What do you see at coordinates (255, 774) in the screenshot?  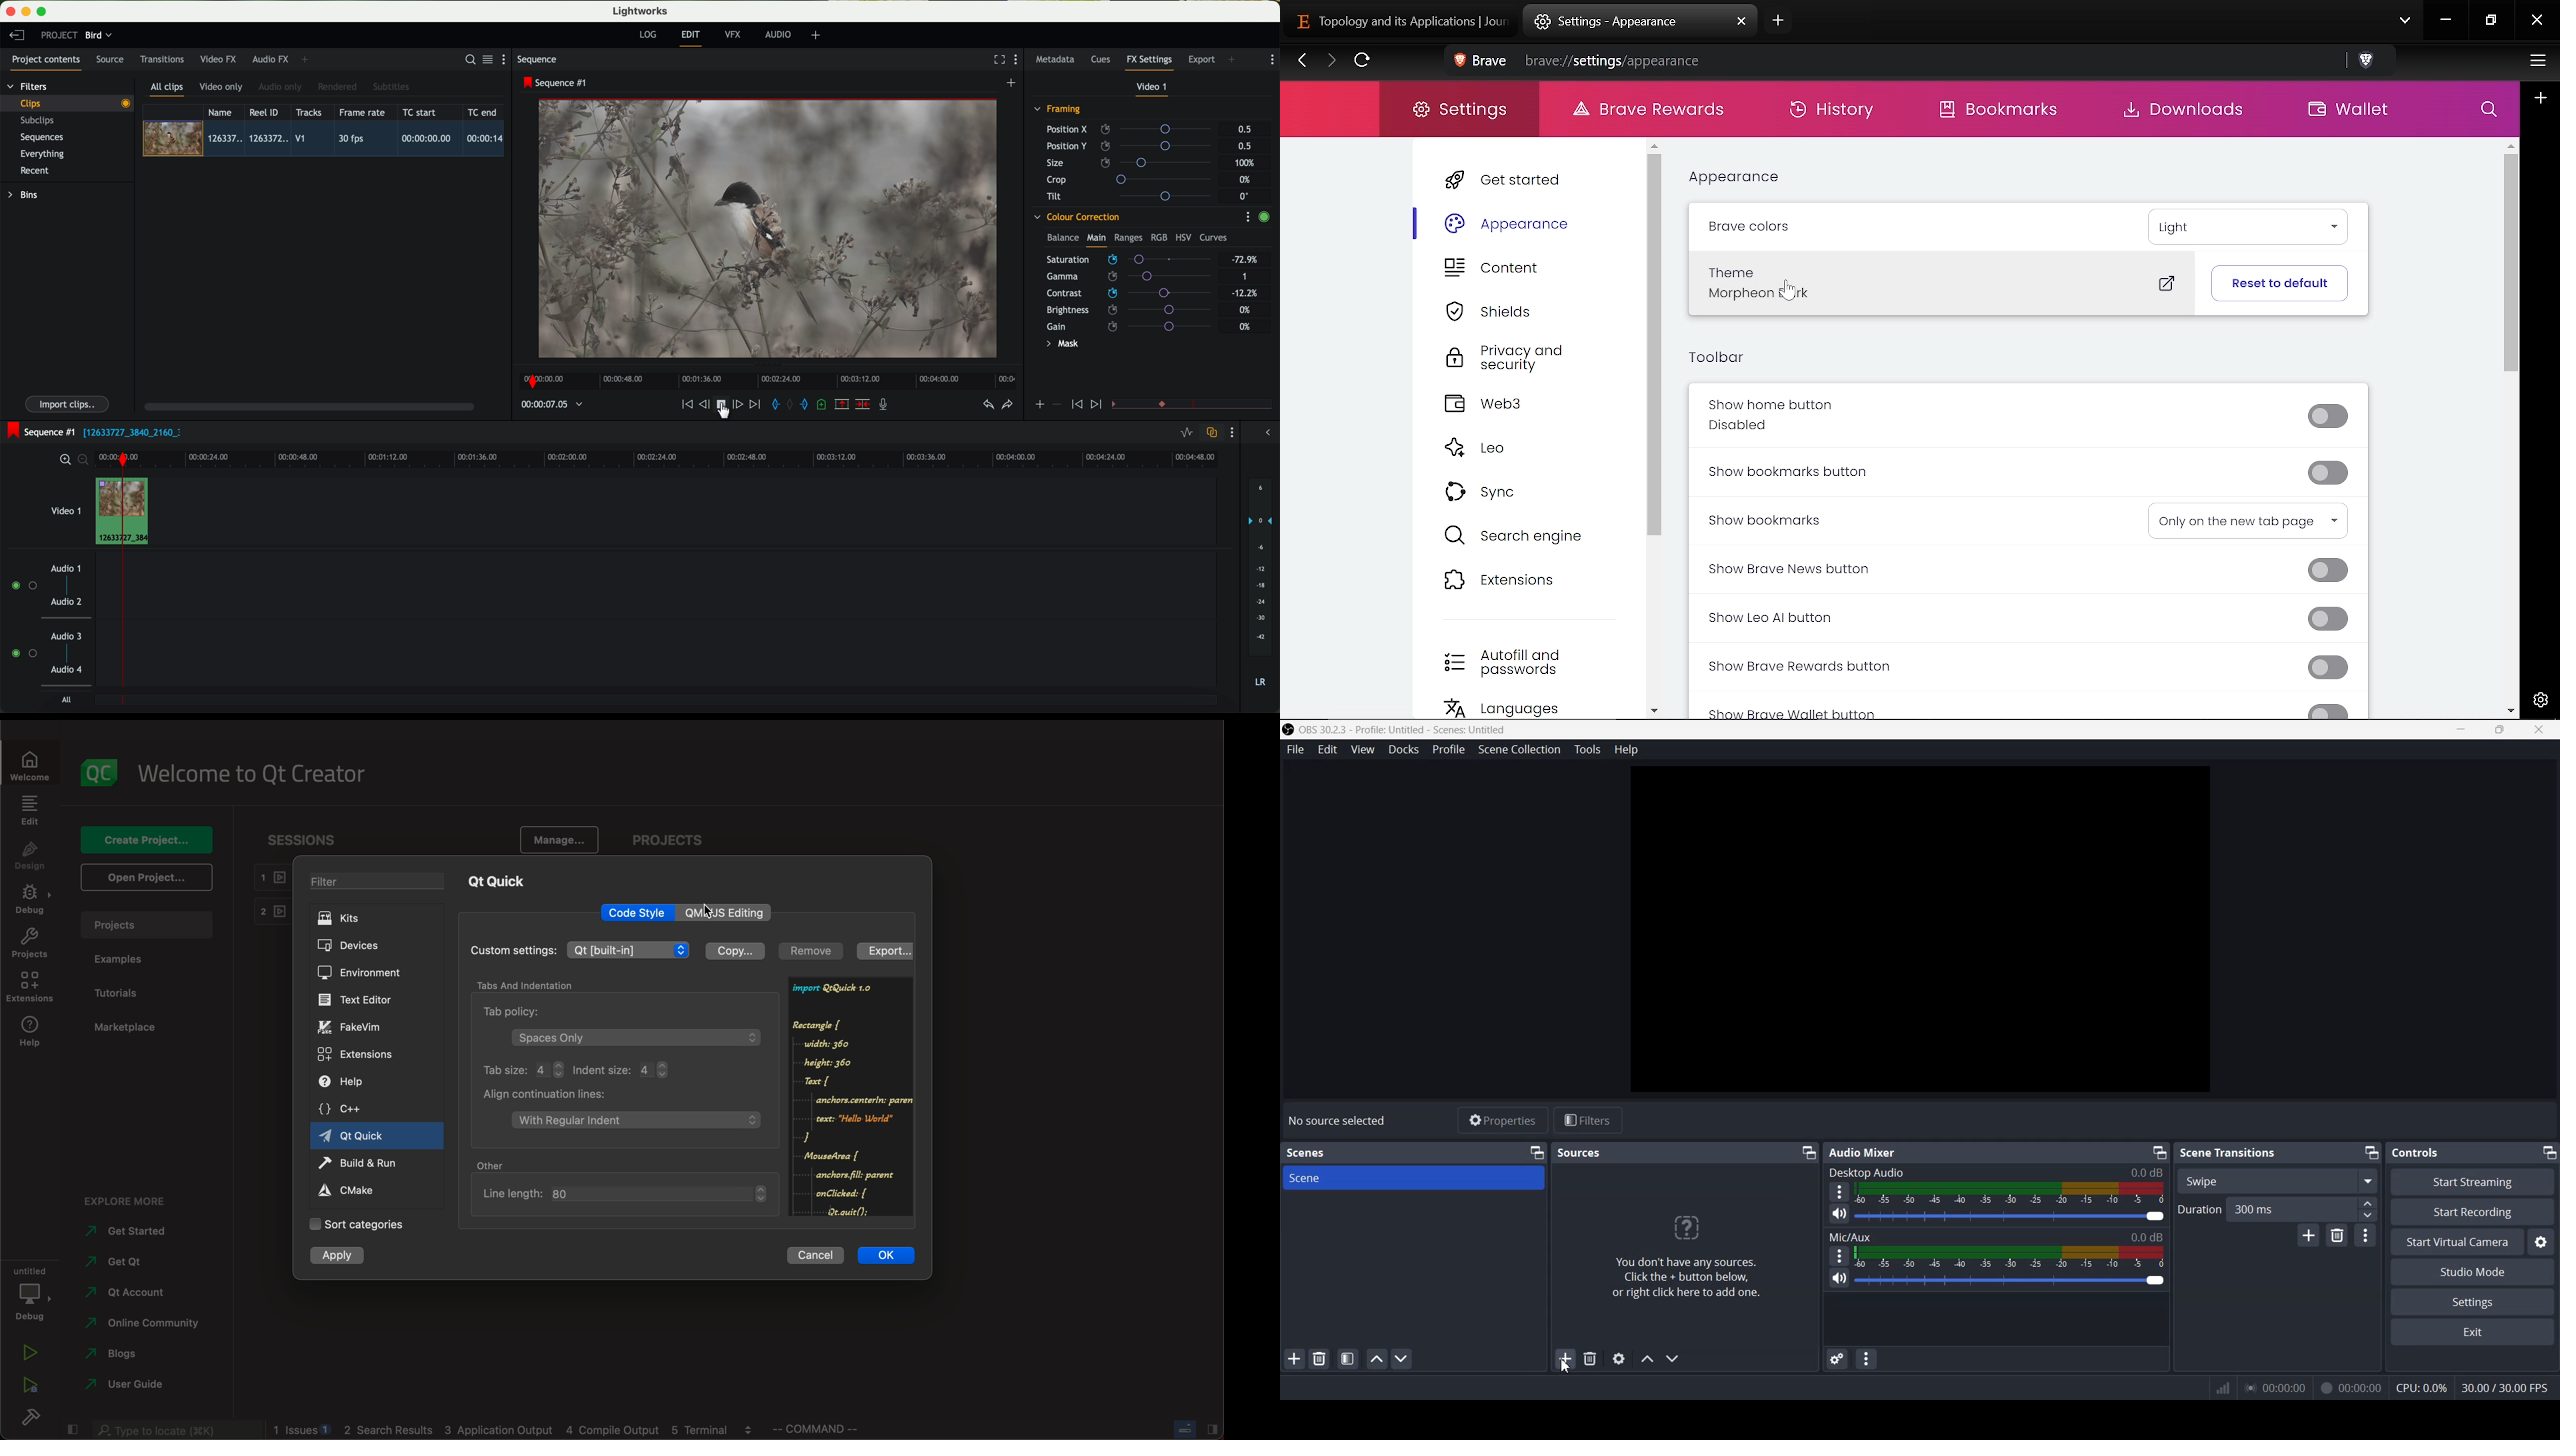 I see `welcome` at bounding box center [255, 774].